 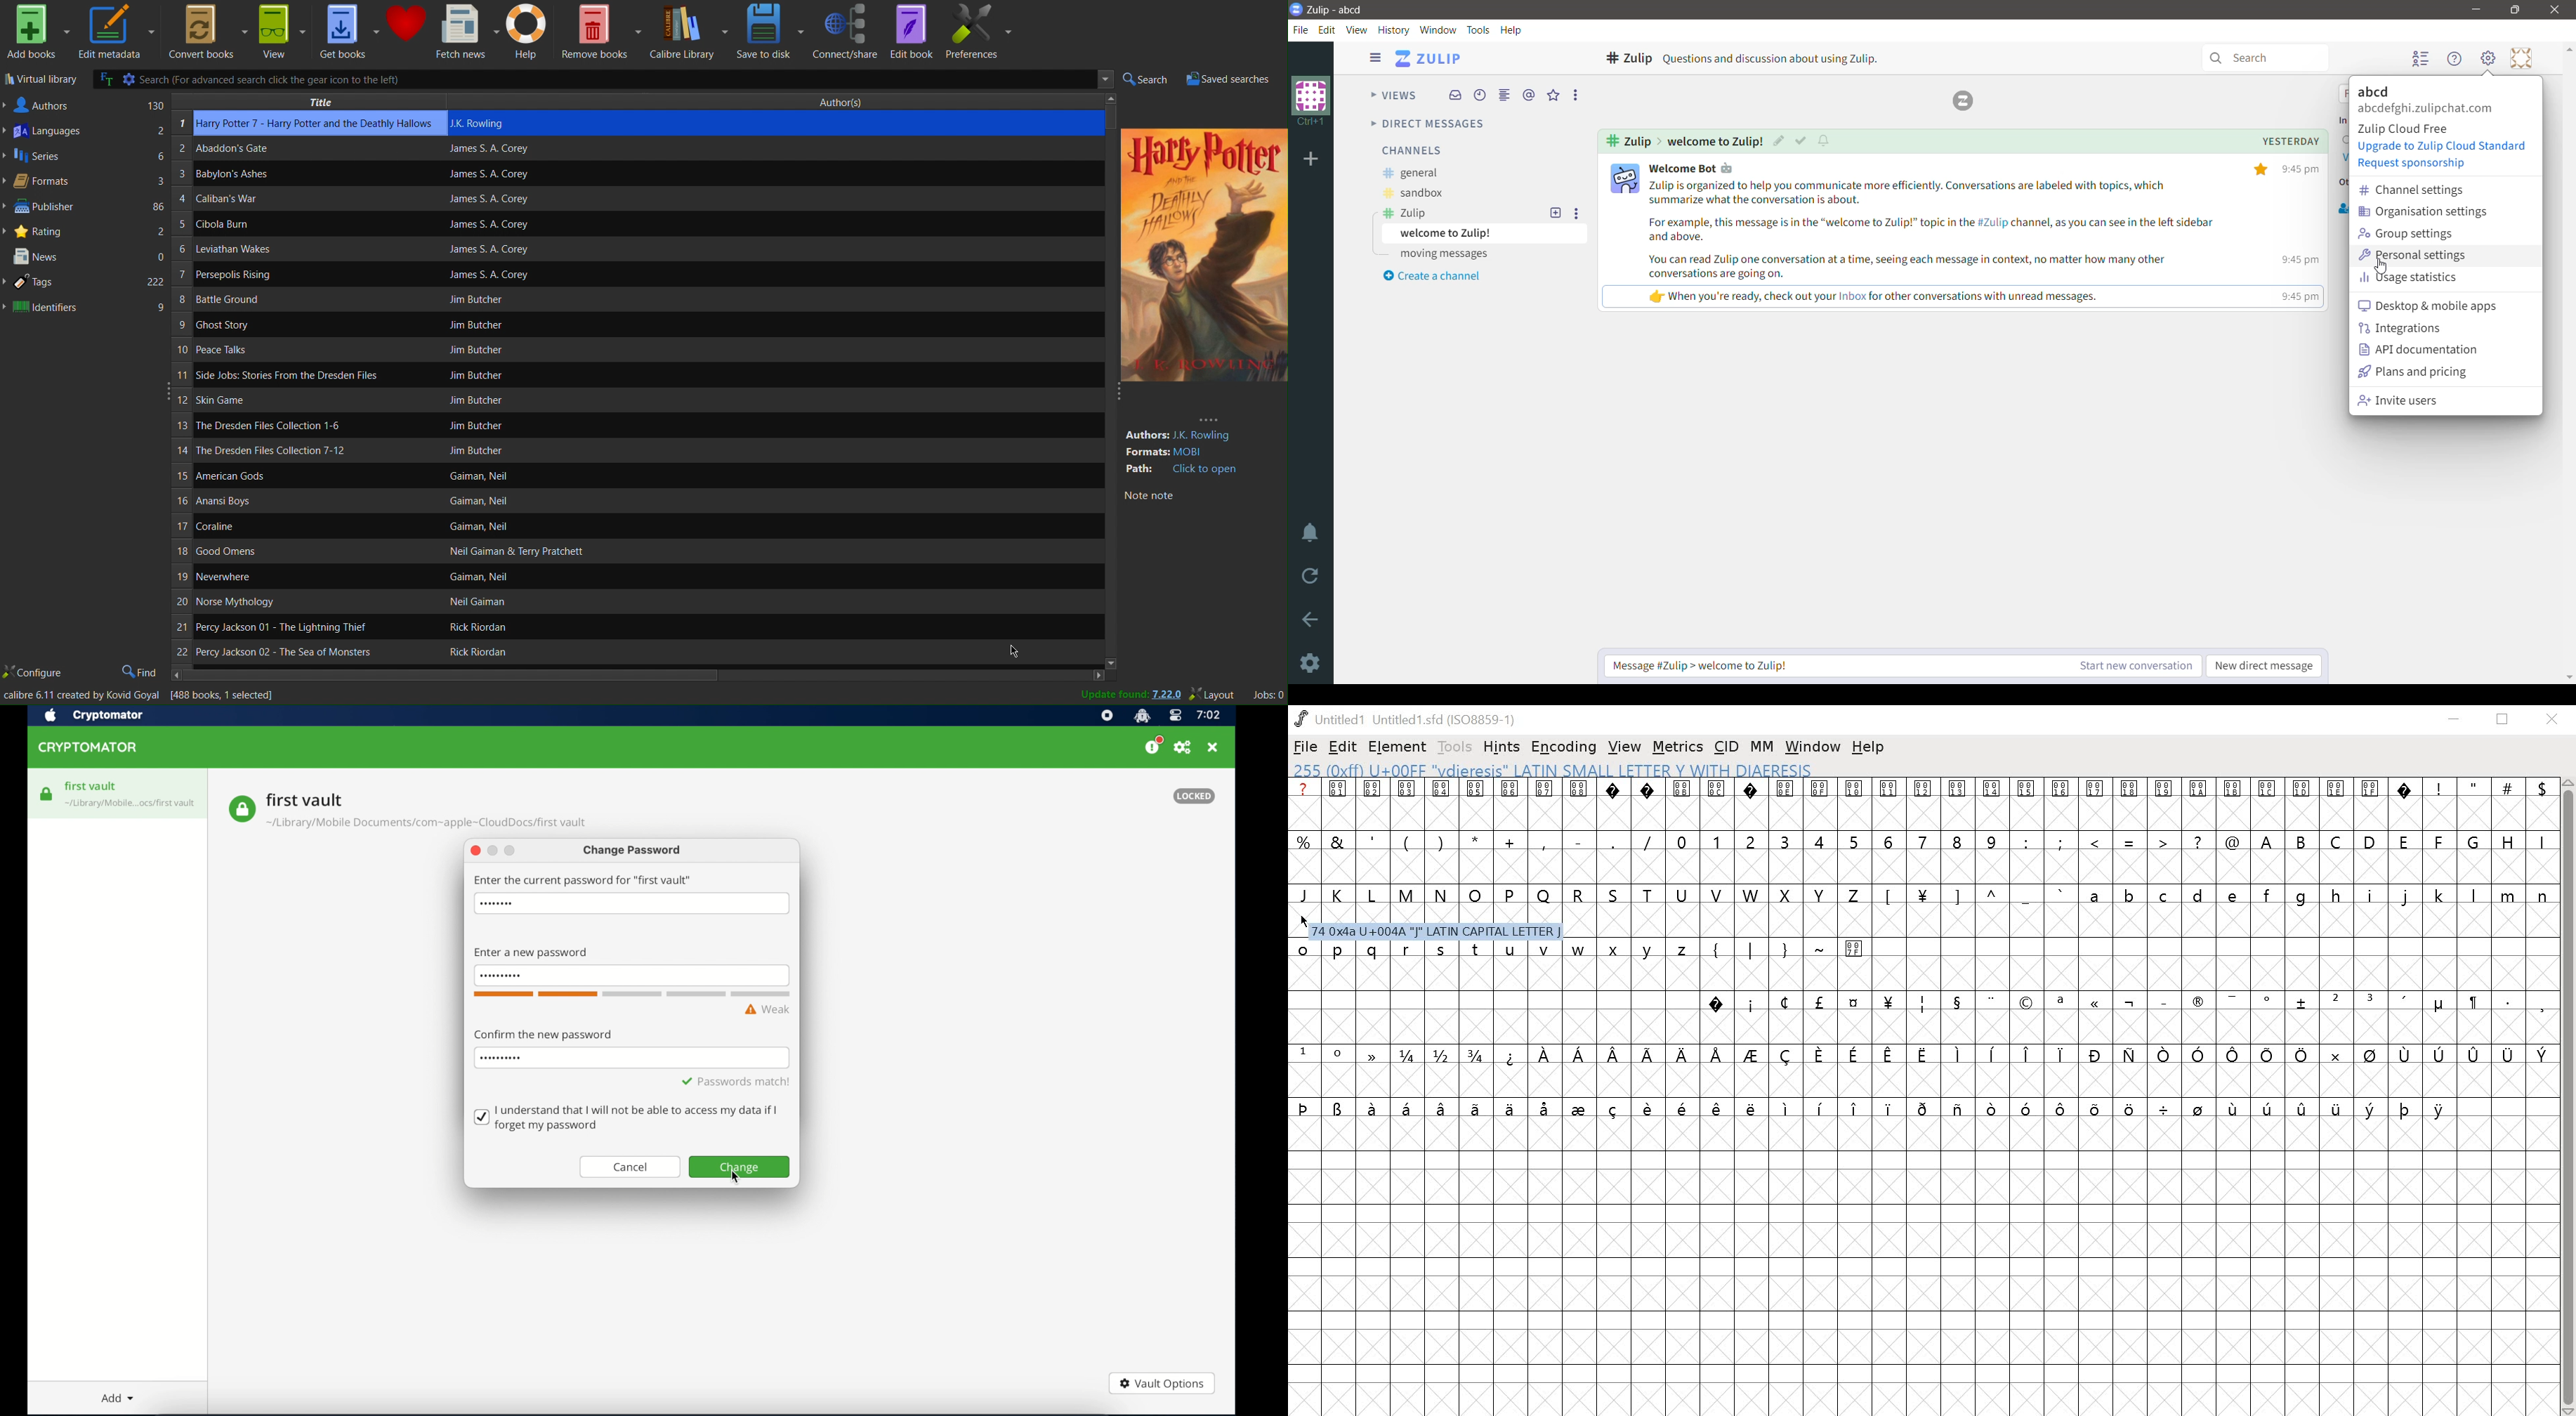 What do you see at coordinates (2486, 58) in the screenshot?
I see `Setting` at bounding box center [2486, 58].